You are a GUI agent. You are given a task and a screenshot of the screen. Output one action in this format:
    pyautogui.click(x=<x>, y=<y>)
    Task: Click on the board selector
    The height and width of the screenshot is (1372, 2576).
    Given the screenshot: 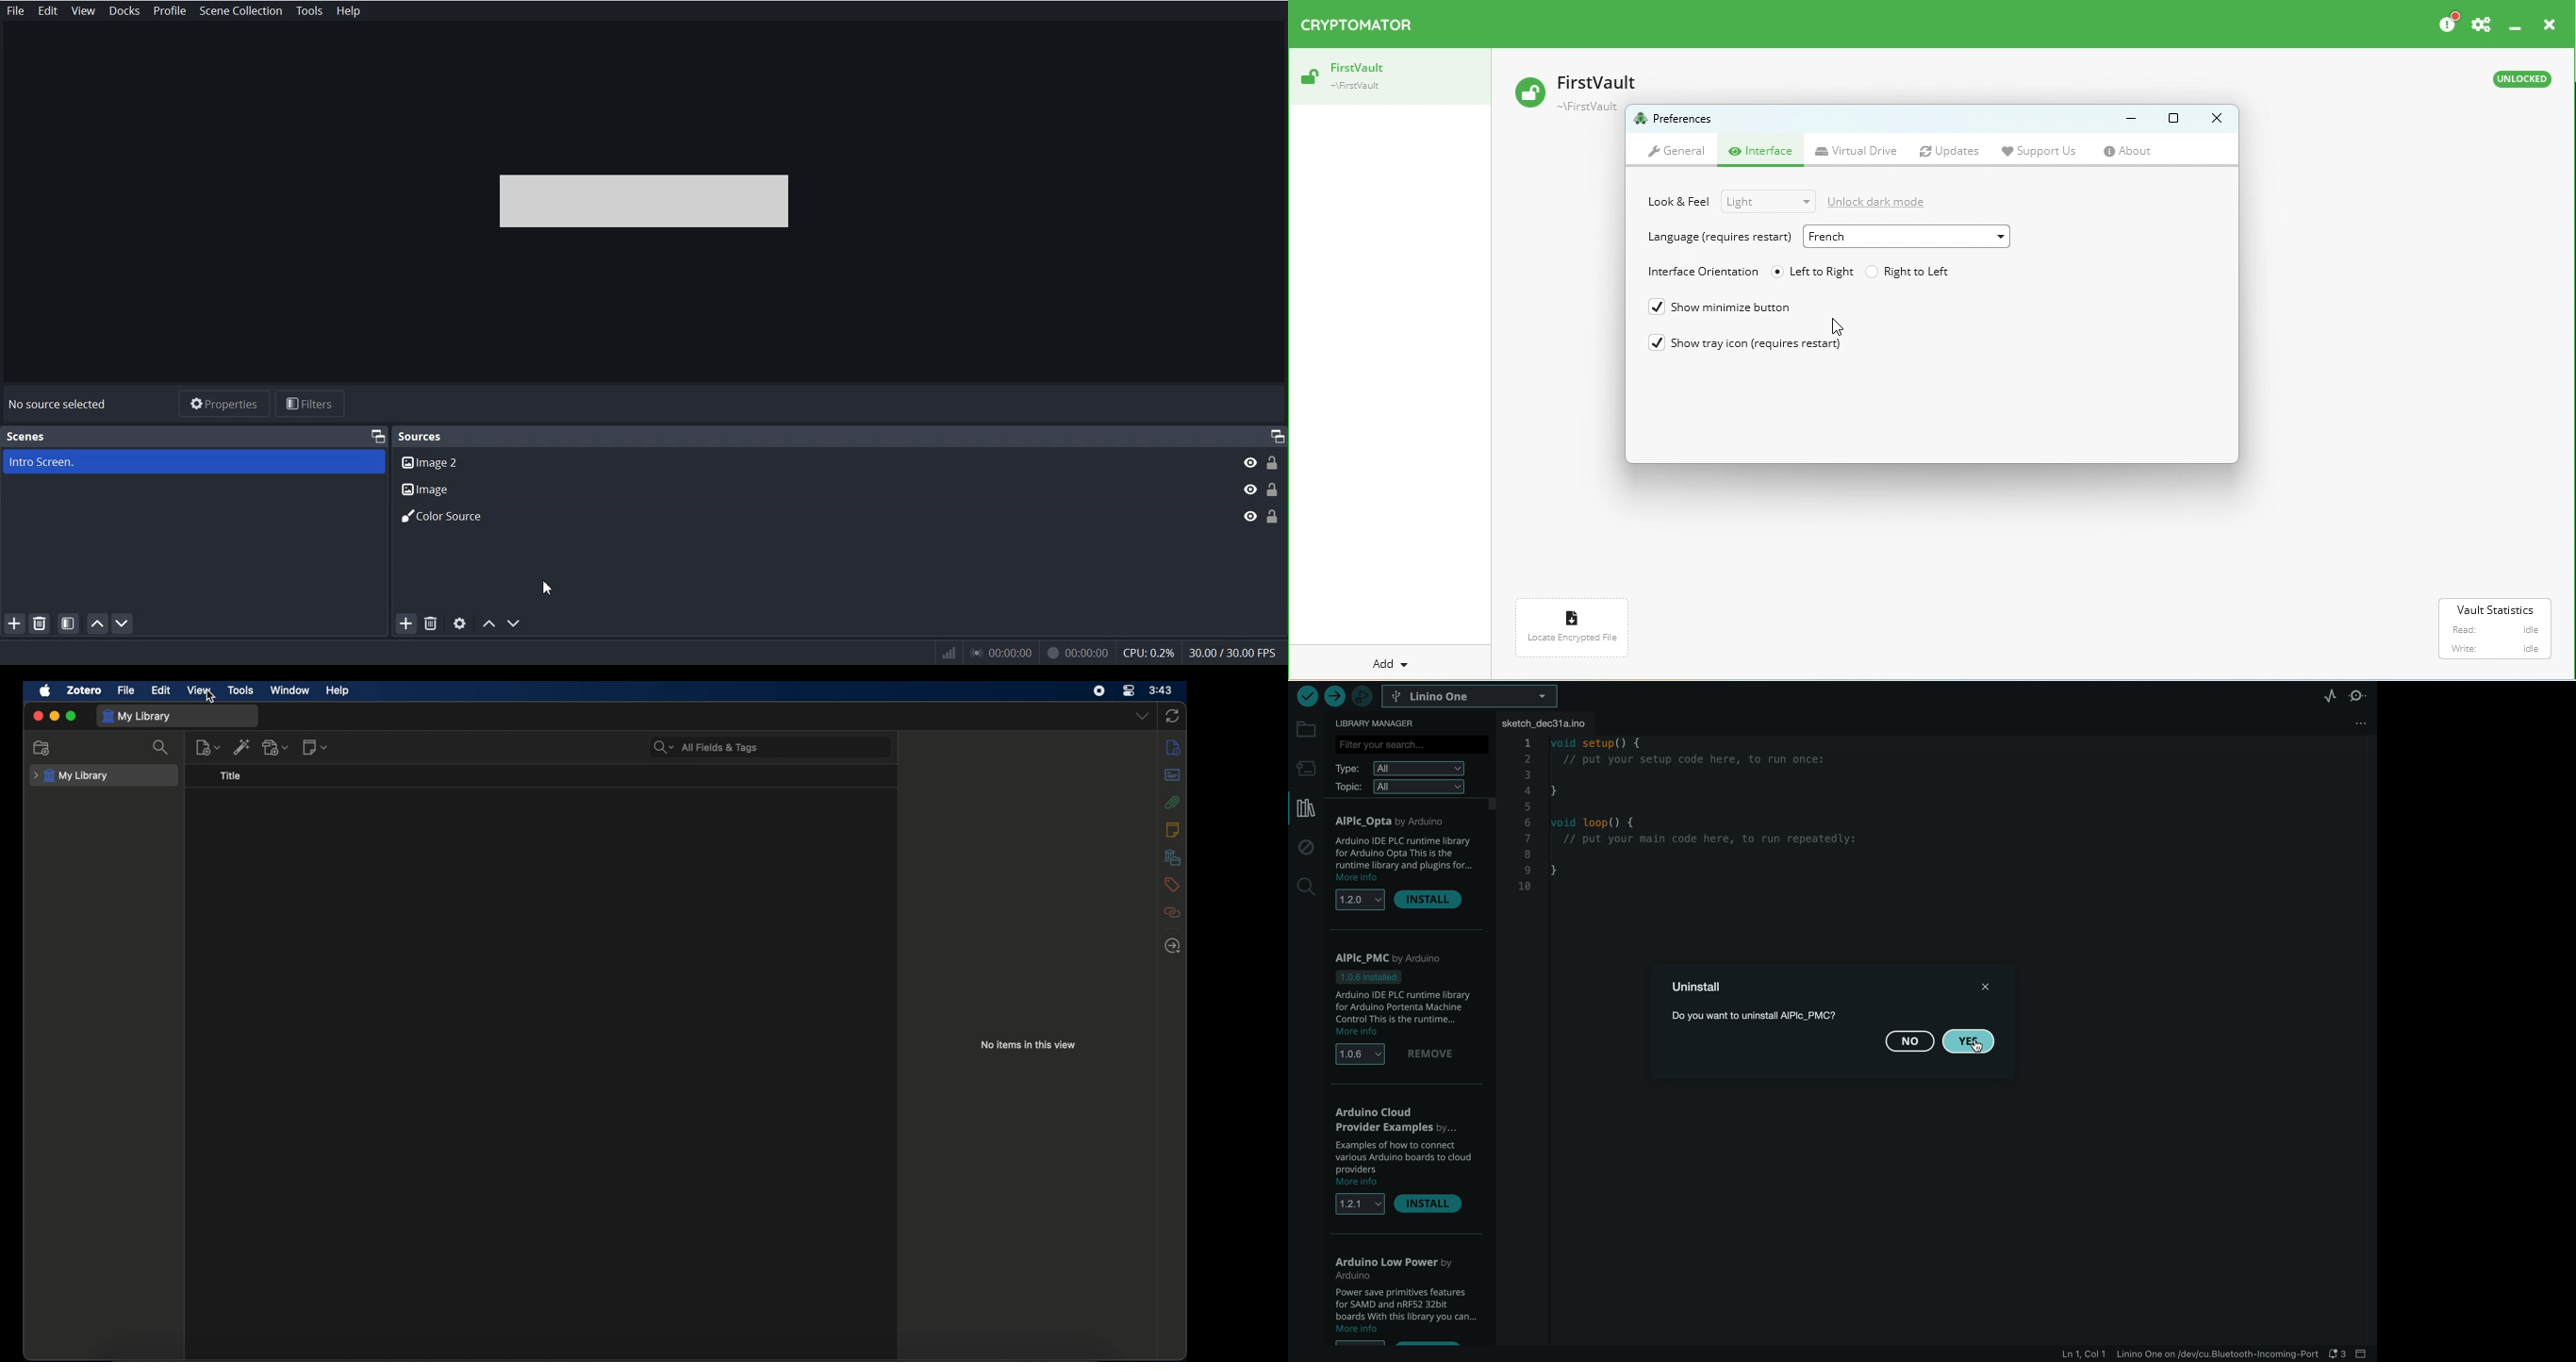 What is the action you would take?
    pyautogui.click(x=1474, y=697)
    